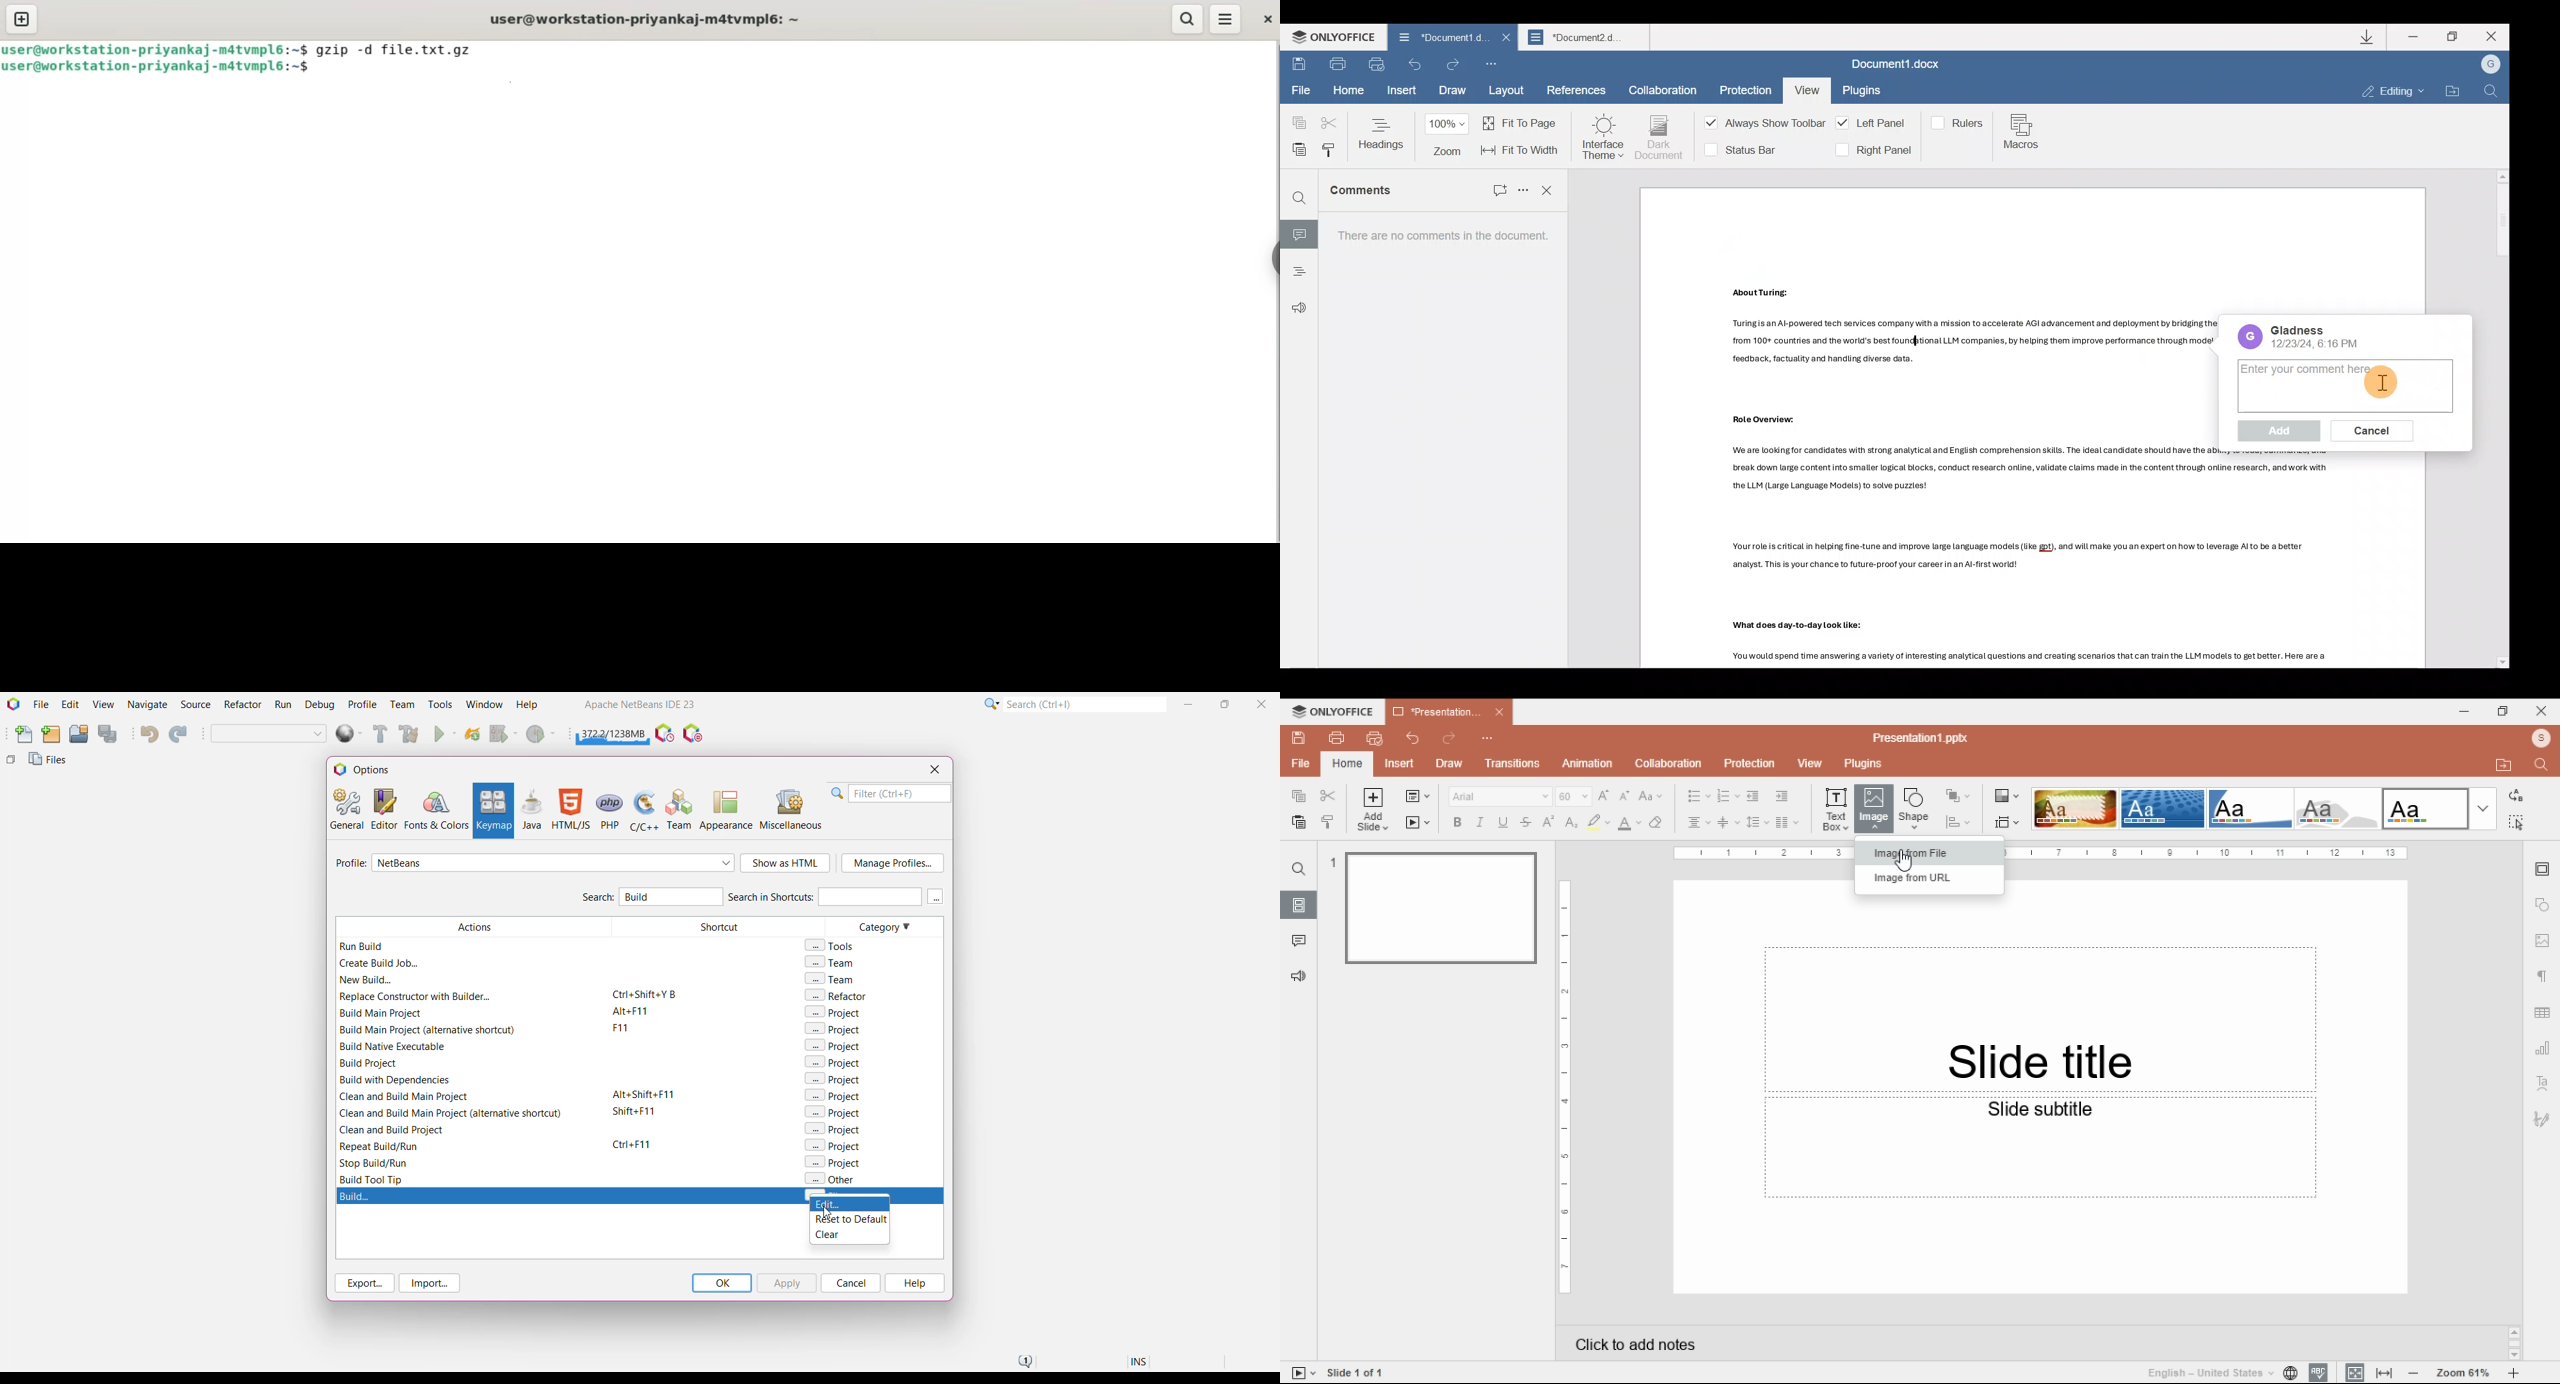 The height and width of the screenshot is (1400, 2576). Describe the element at coordinates (2039, 1147) in the screenshot. I see `text box` at that location.